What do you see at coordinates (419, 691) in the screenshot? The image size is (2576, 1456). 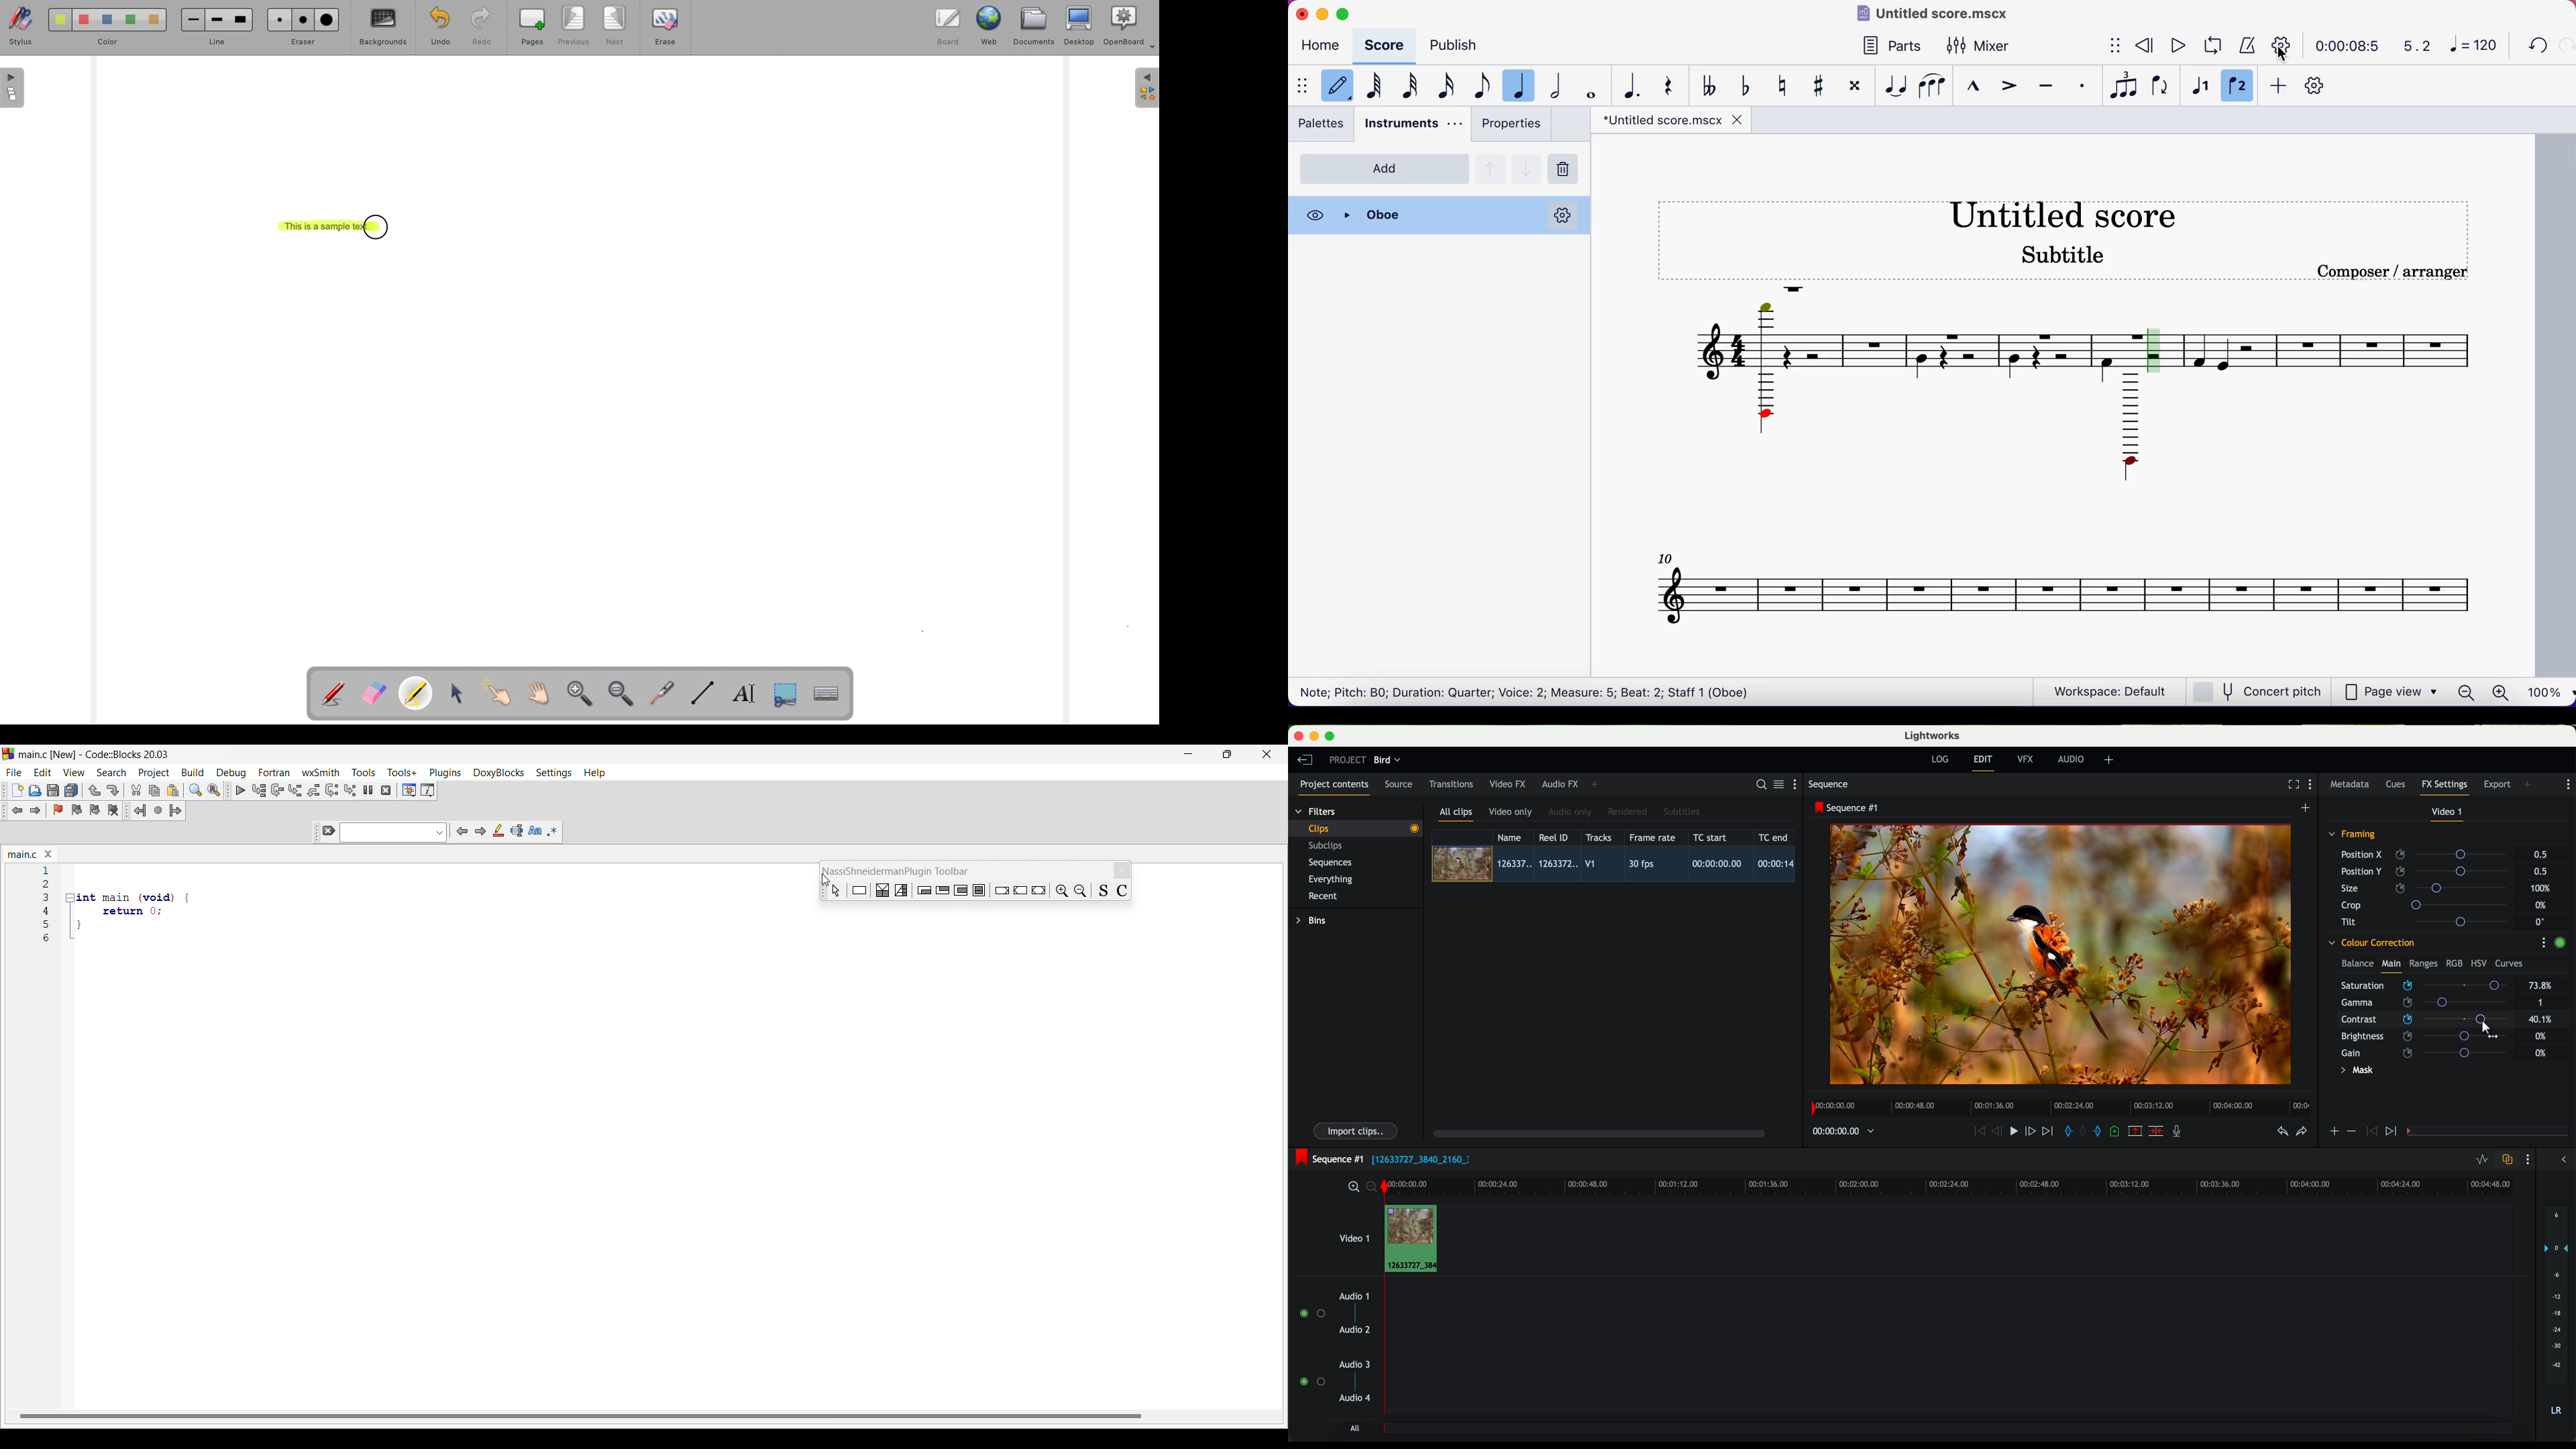 I see `Highlight` at bounding box center [419, 691].